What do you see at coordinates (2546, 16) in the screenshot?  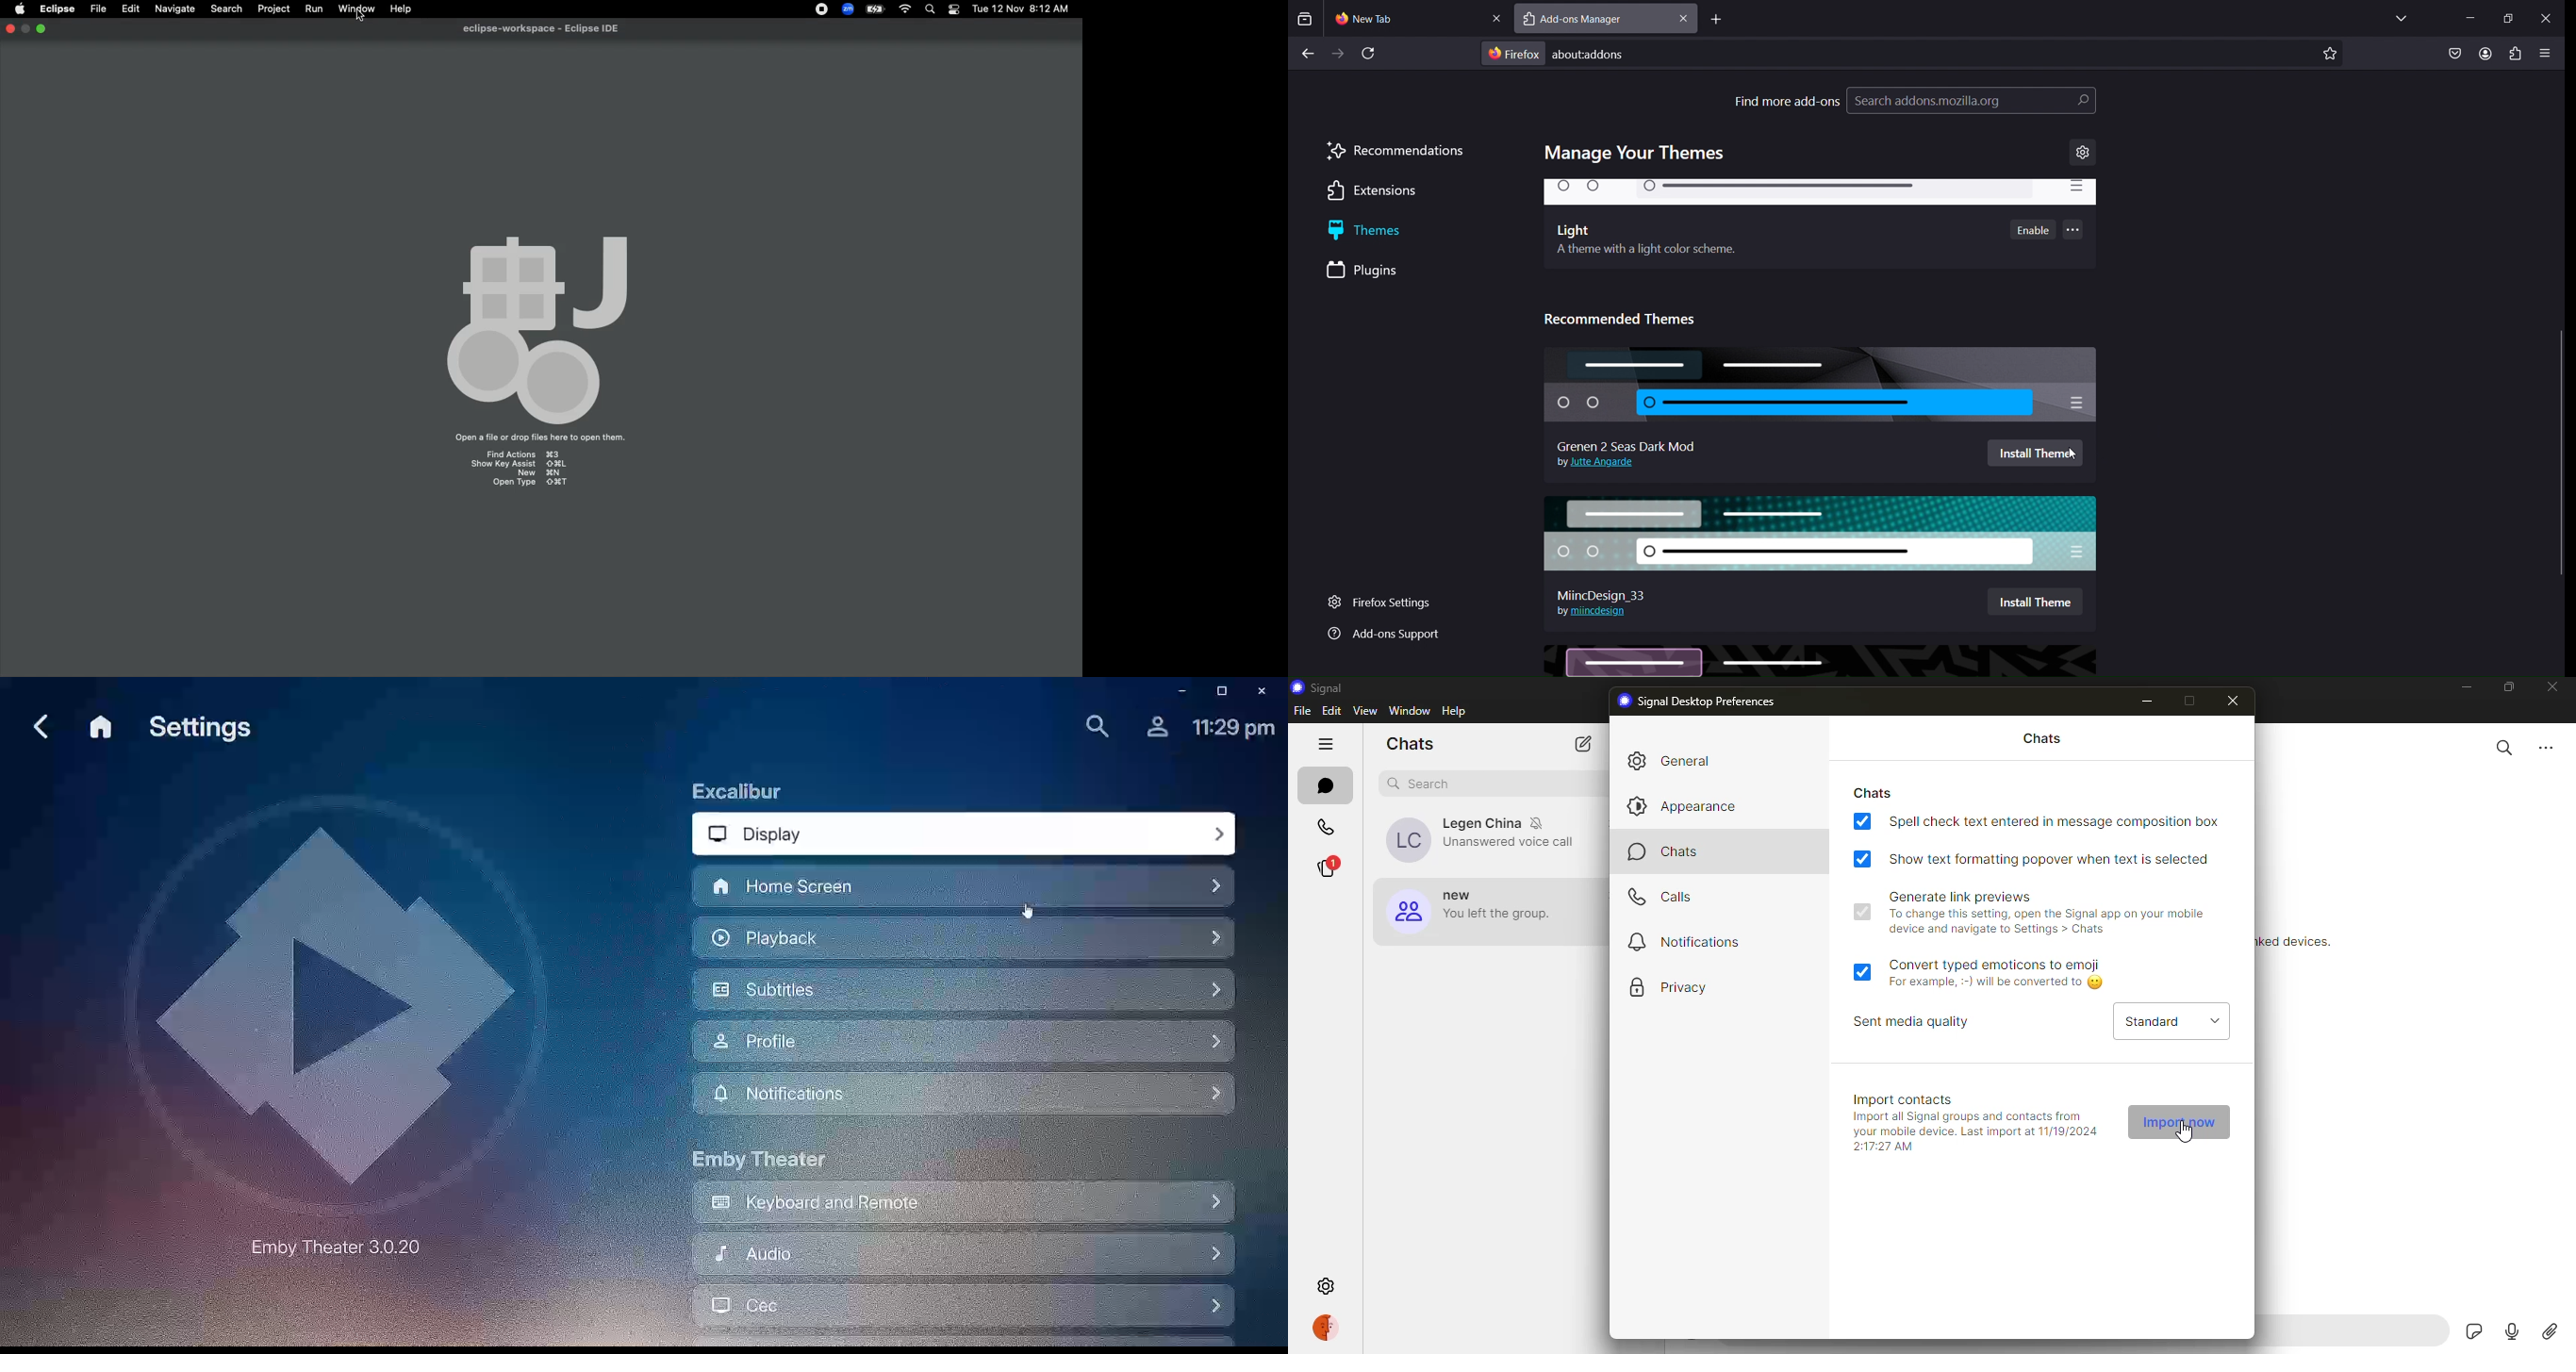 I see `close` at bounding box center [2546, 16].